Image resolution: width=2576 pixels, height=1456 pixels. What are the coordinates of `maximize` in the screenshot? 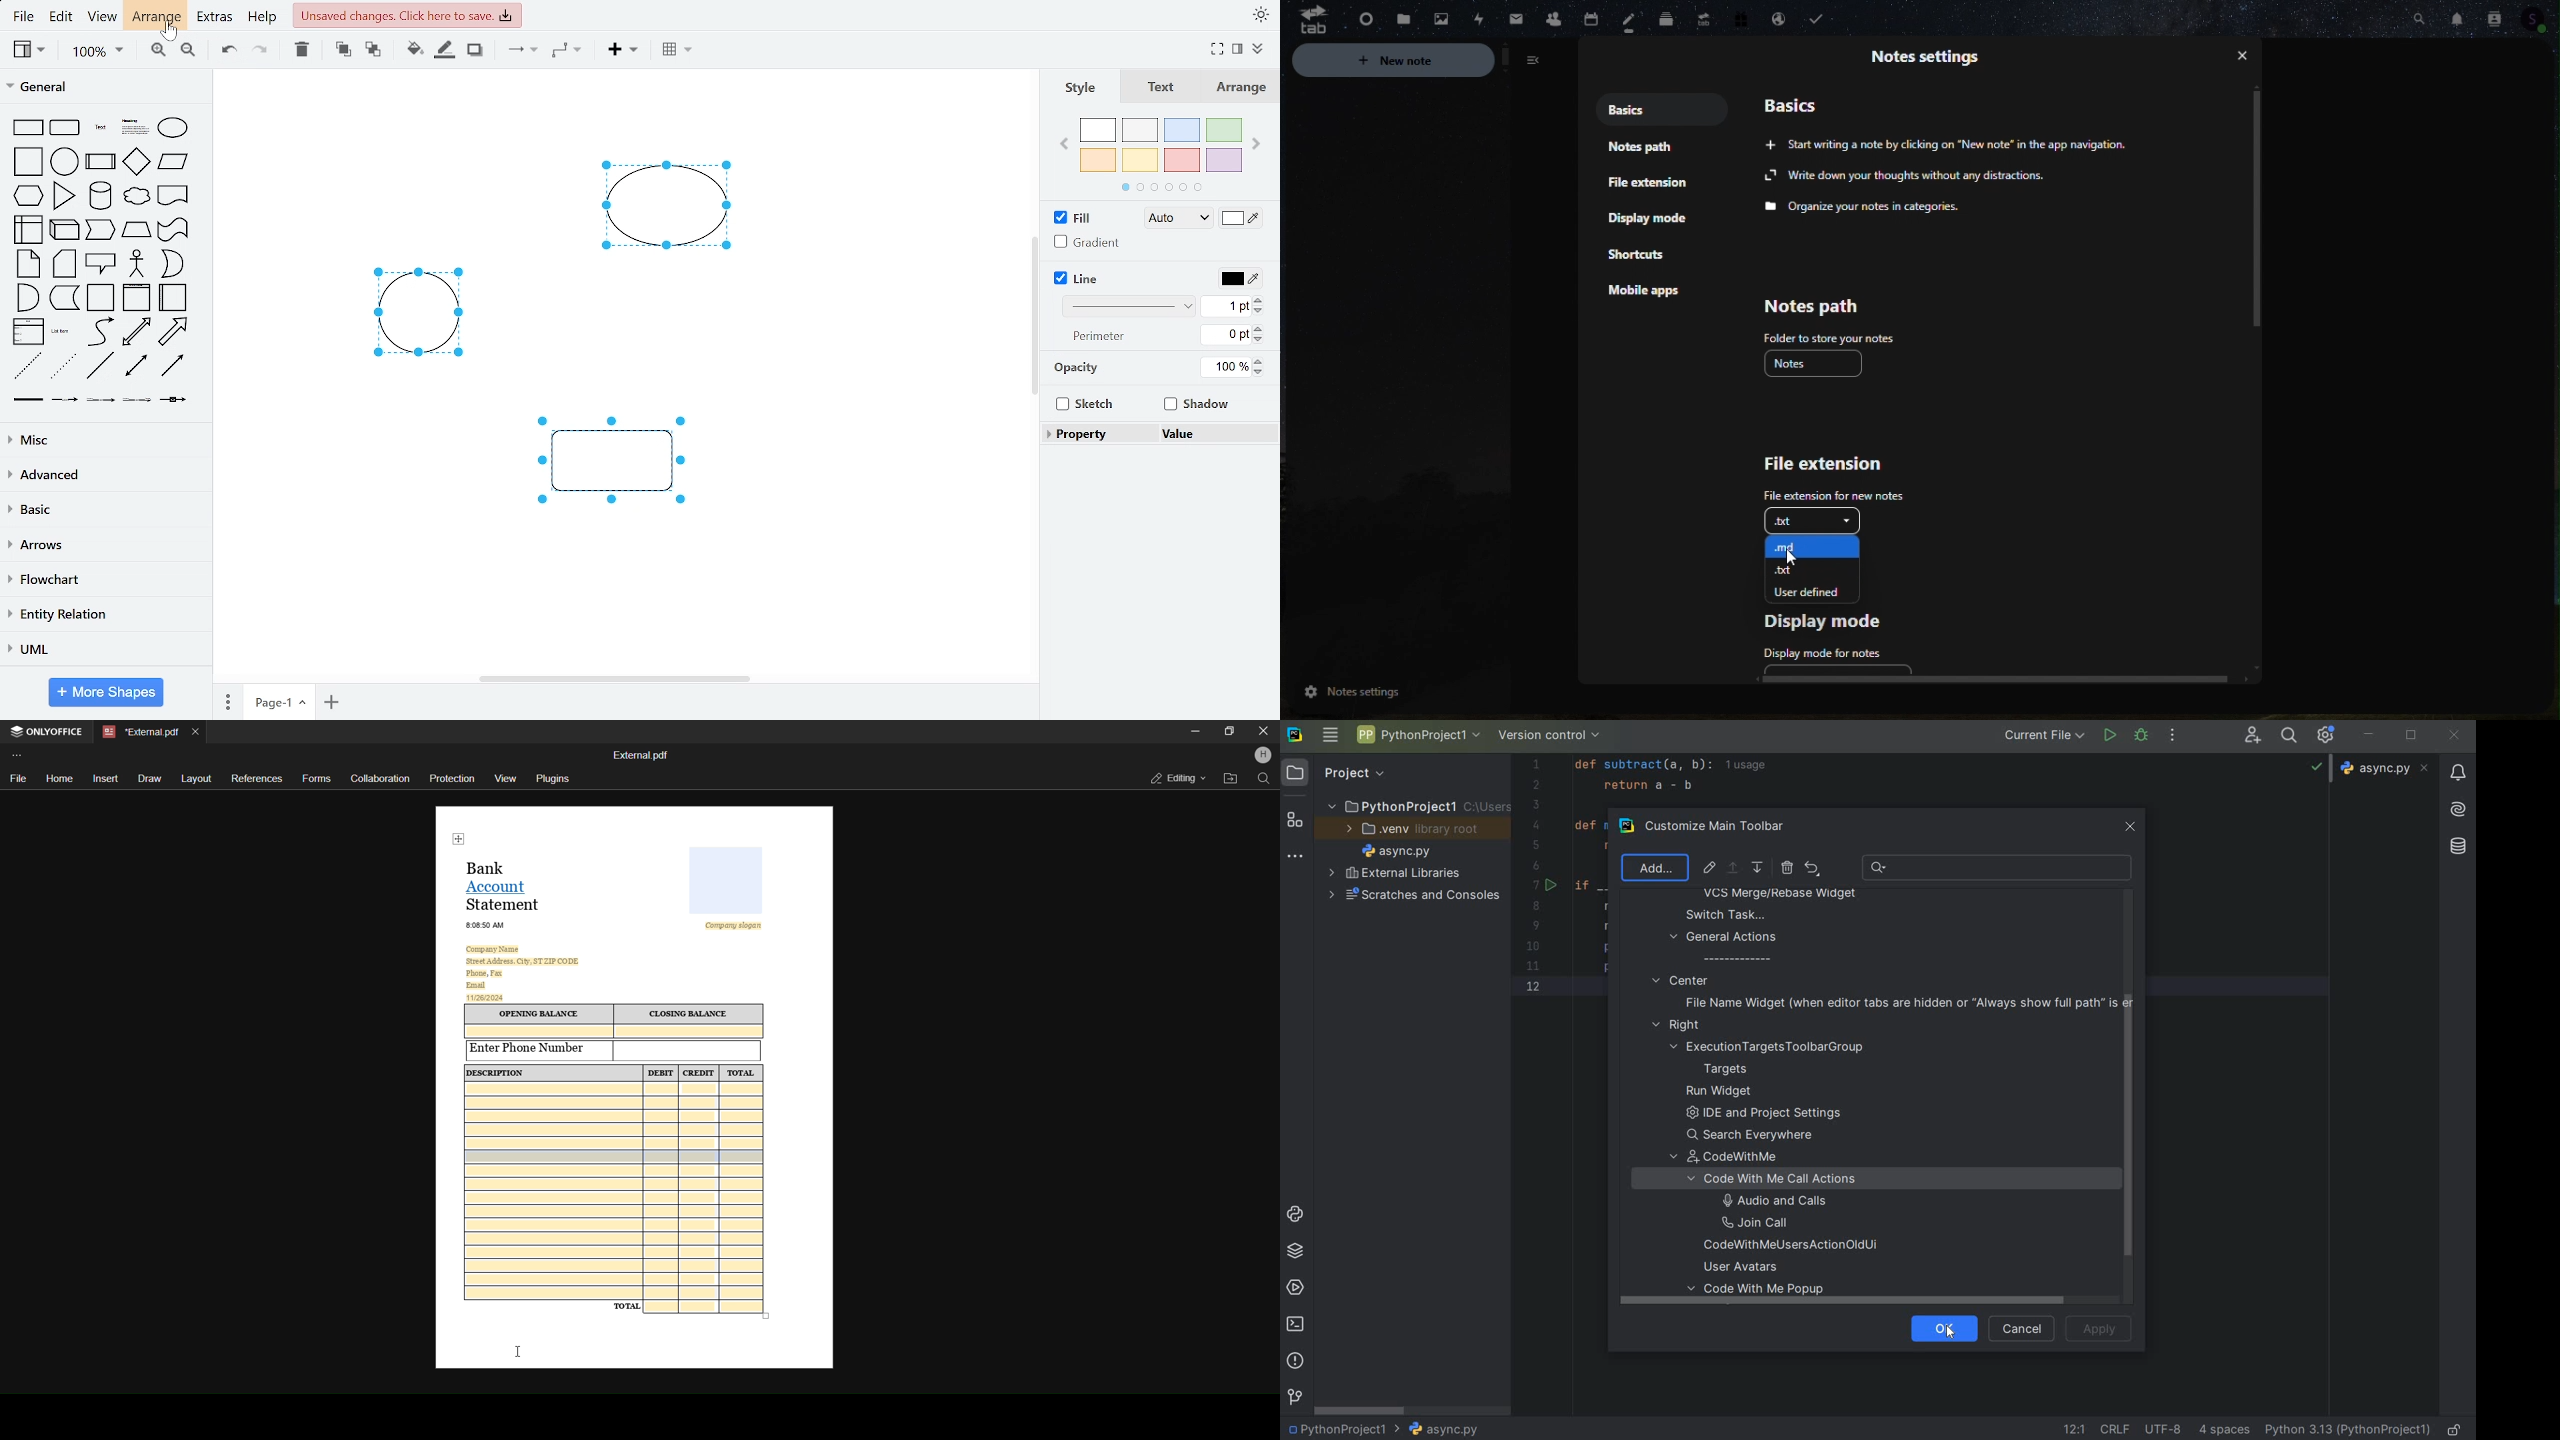 It's located at (1229, 730).